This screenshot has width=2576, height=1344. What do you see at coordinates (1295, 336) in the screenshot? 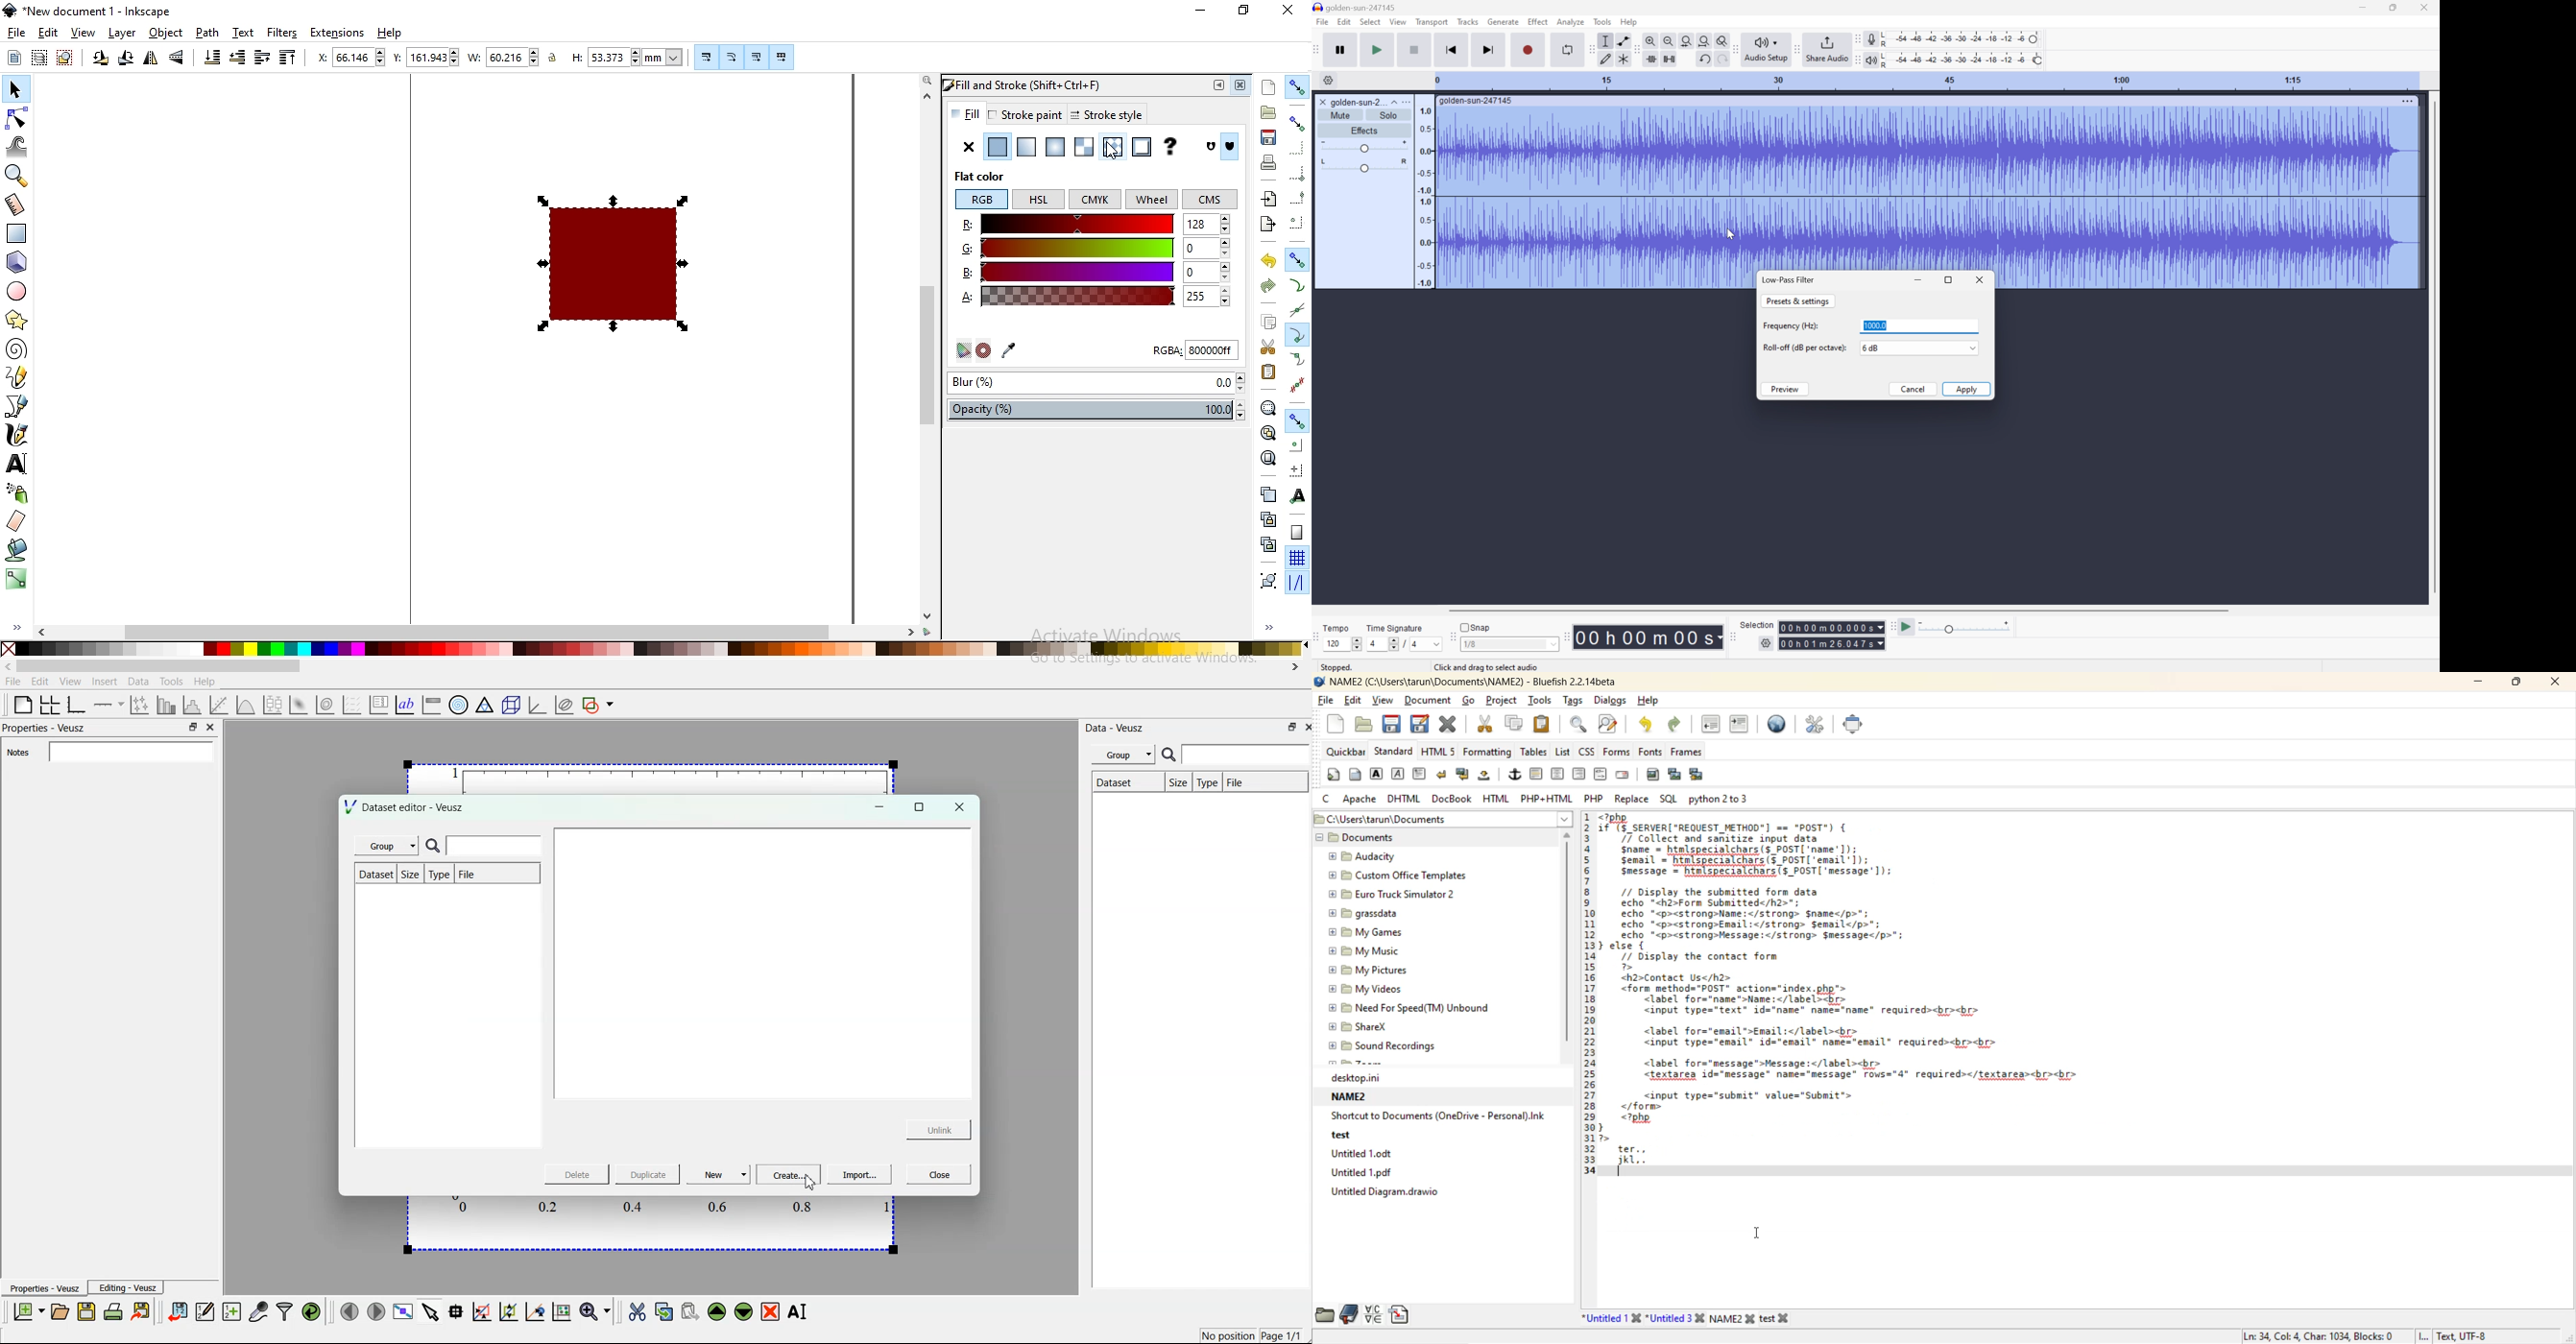
I see `nap to cusp nodes` at bounding box center [1295, 336].